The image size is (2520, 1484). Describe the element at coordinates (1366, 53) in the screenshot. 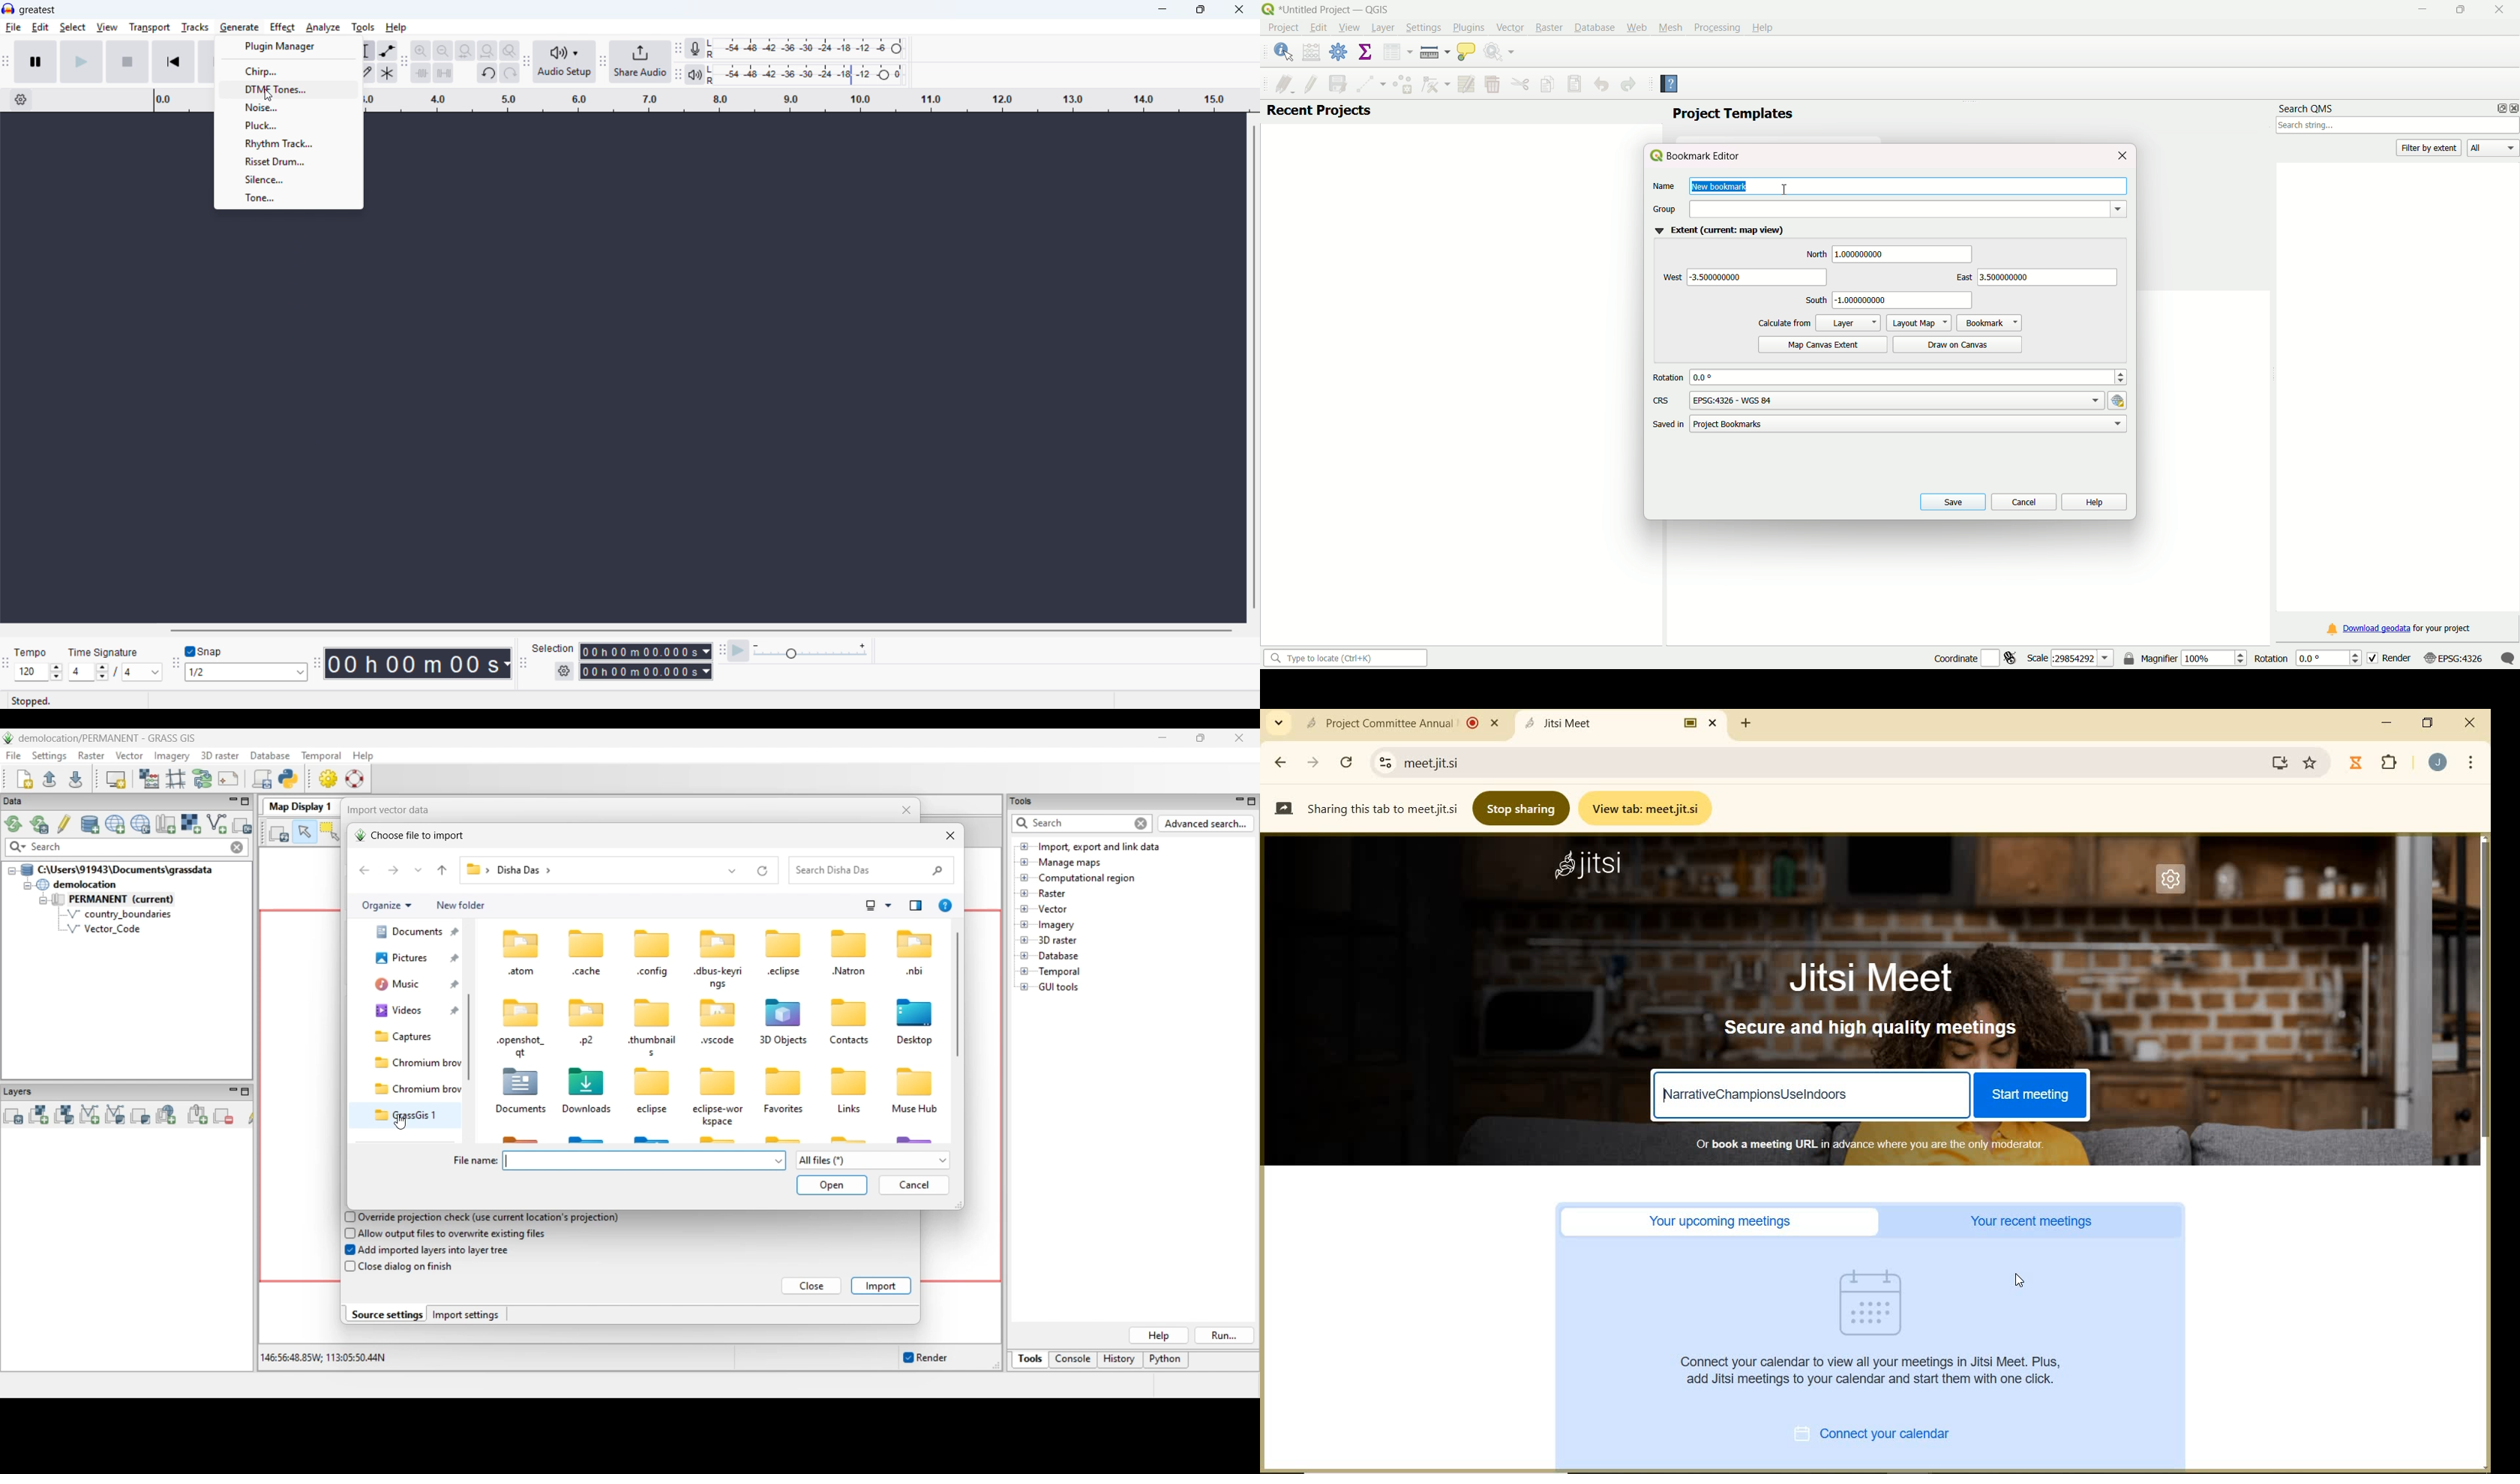

I see `show statistical summary` at that location.